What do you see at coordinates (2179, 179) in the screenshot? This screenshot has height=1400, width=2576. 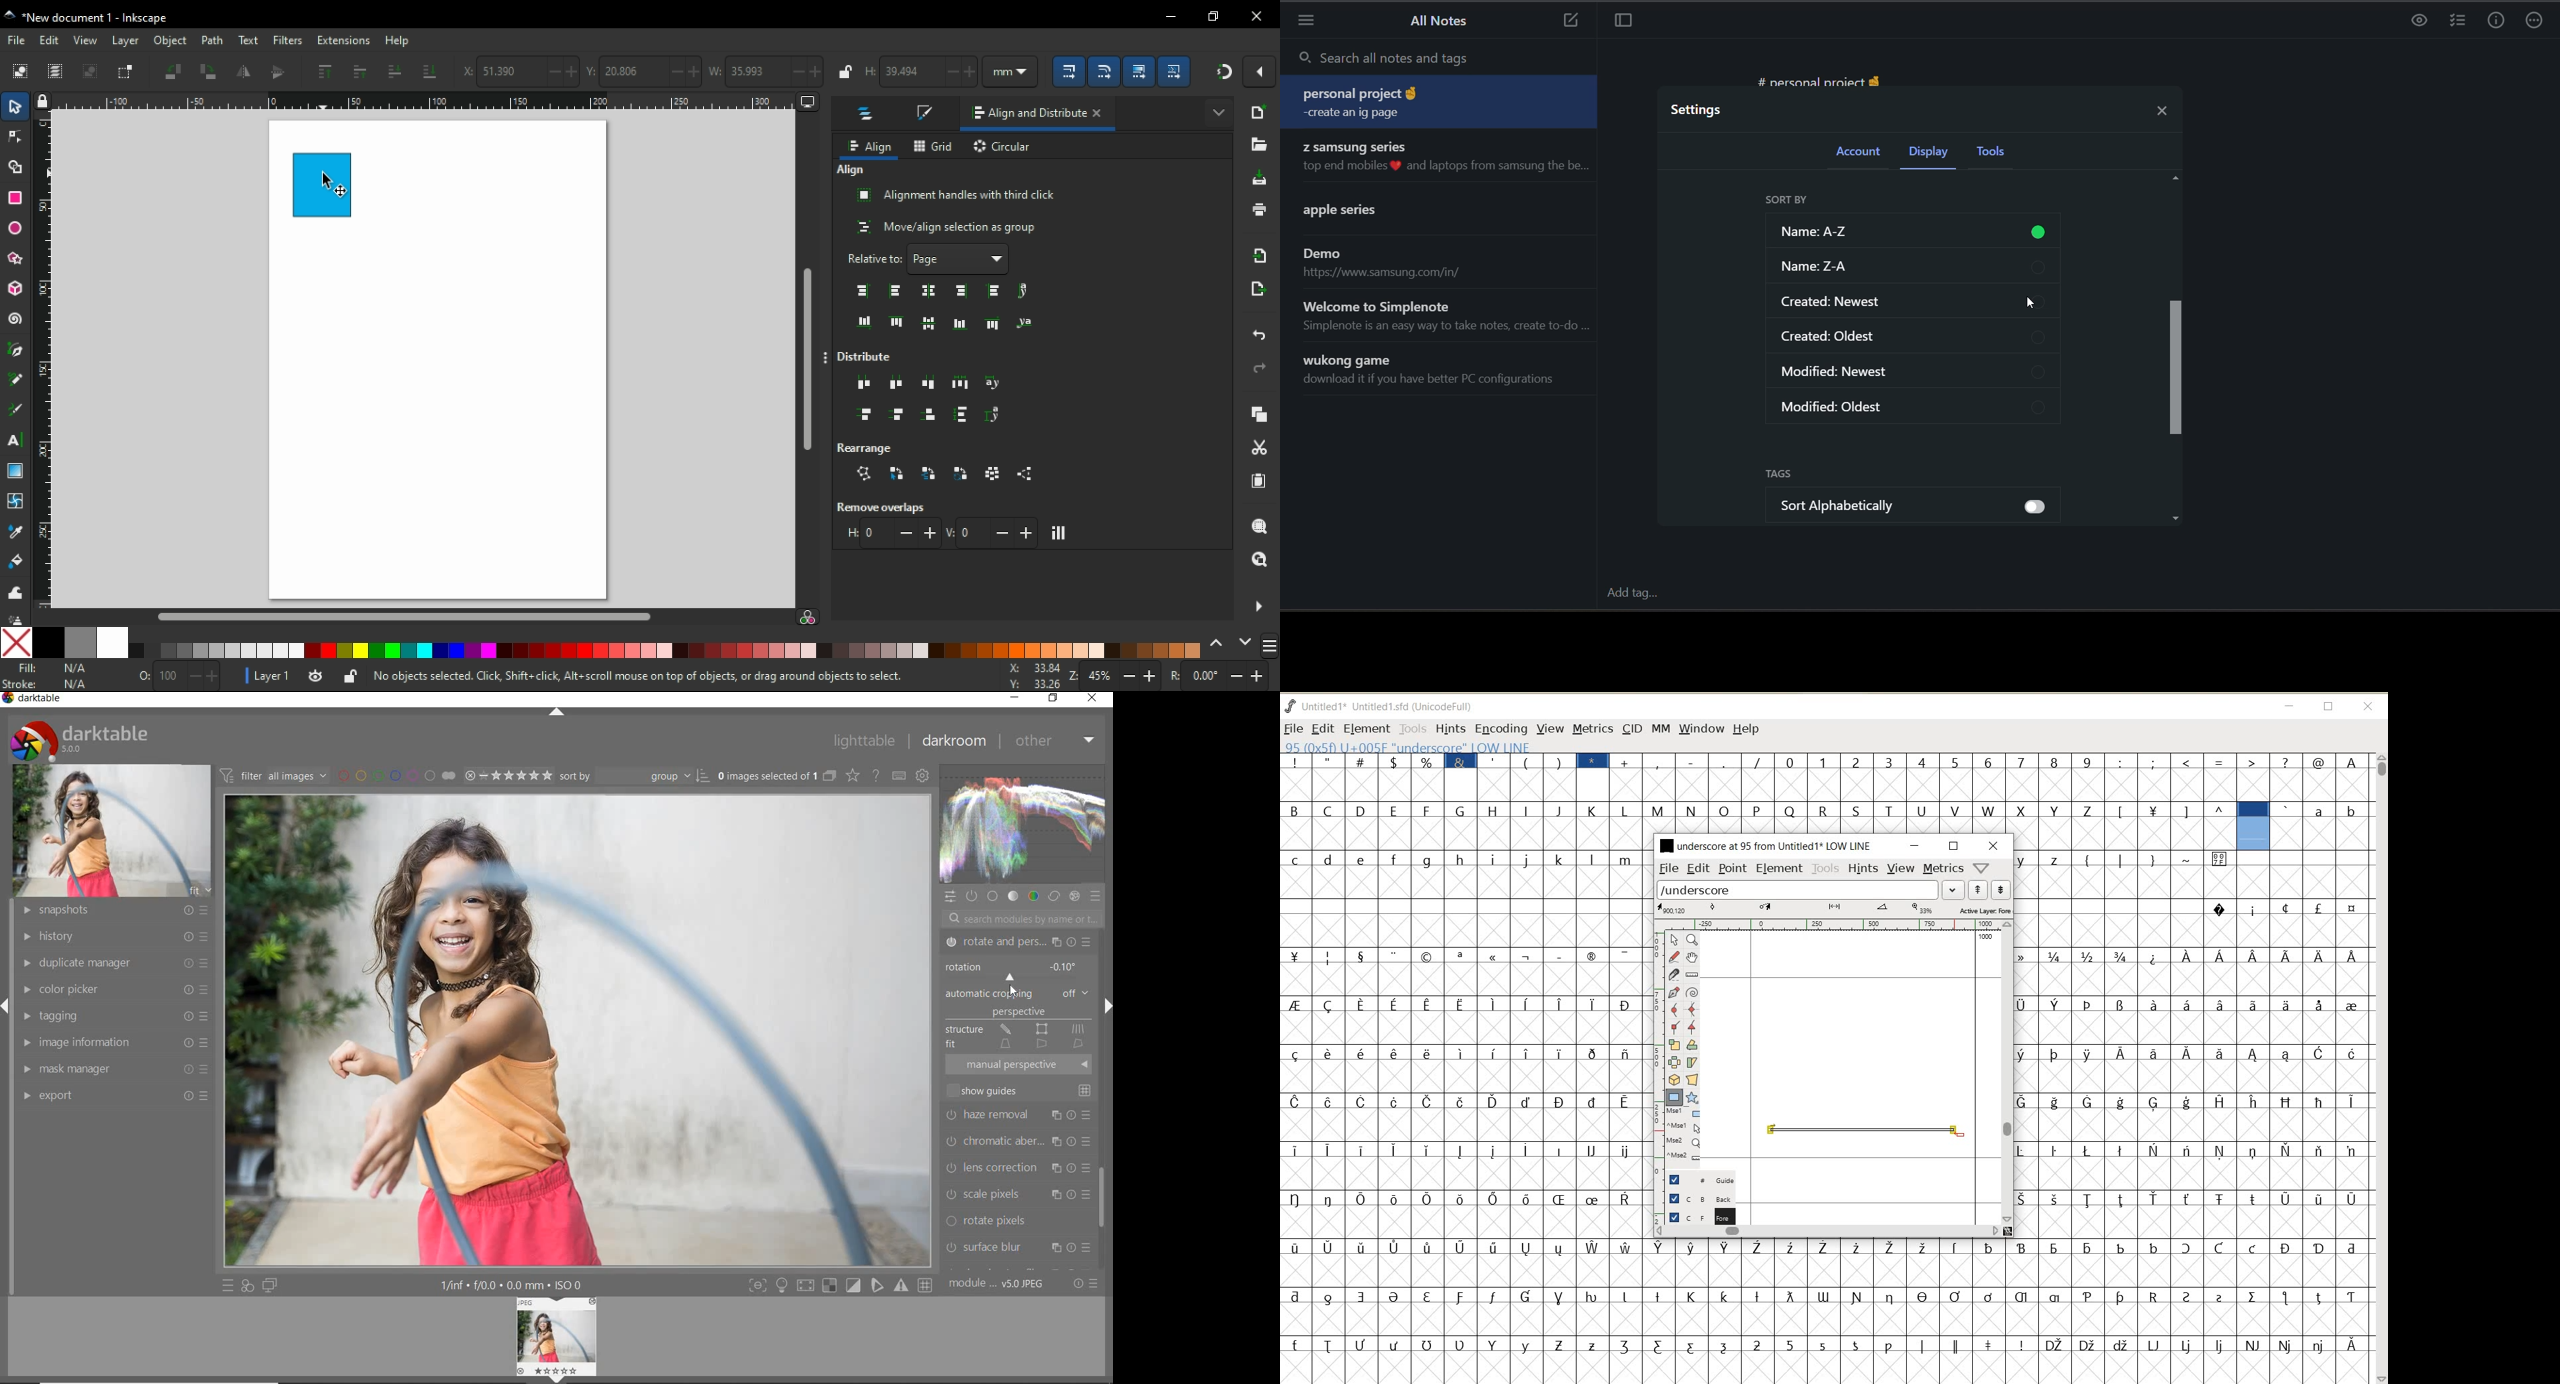 I see `Up` at bounding box center [2179, 179].